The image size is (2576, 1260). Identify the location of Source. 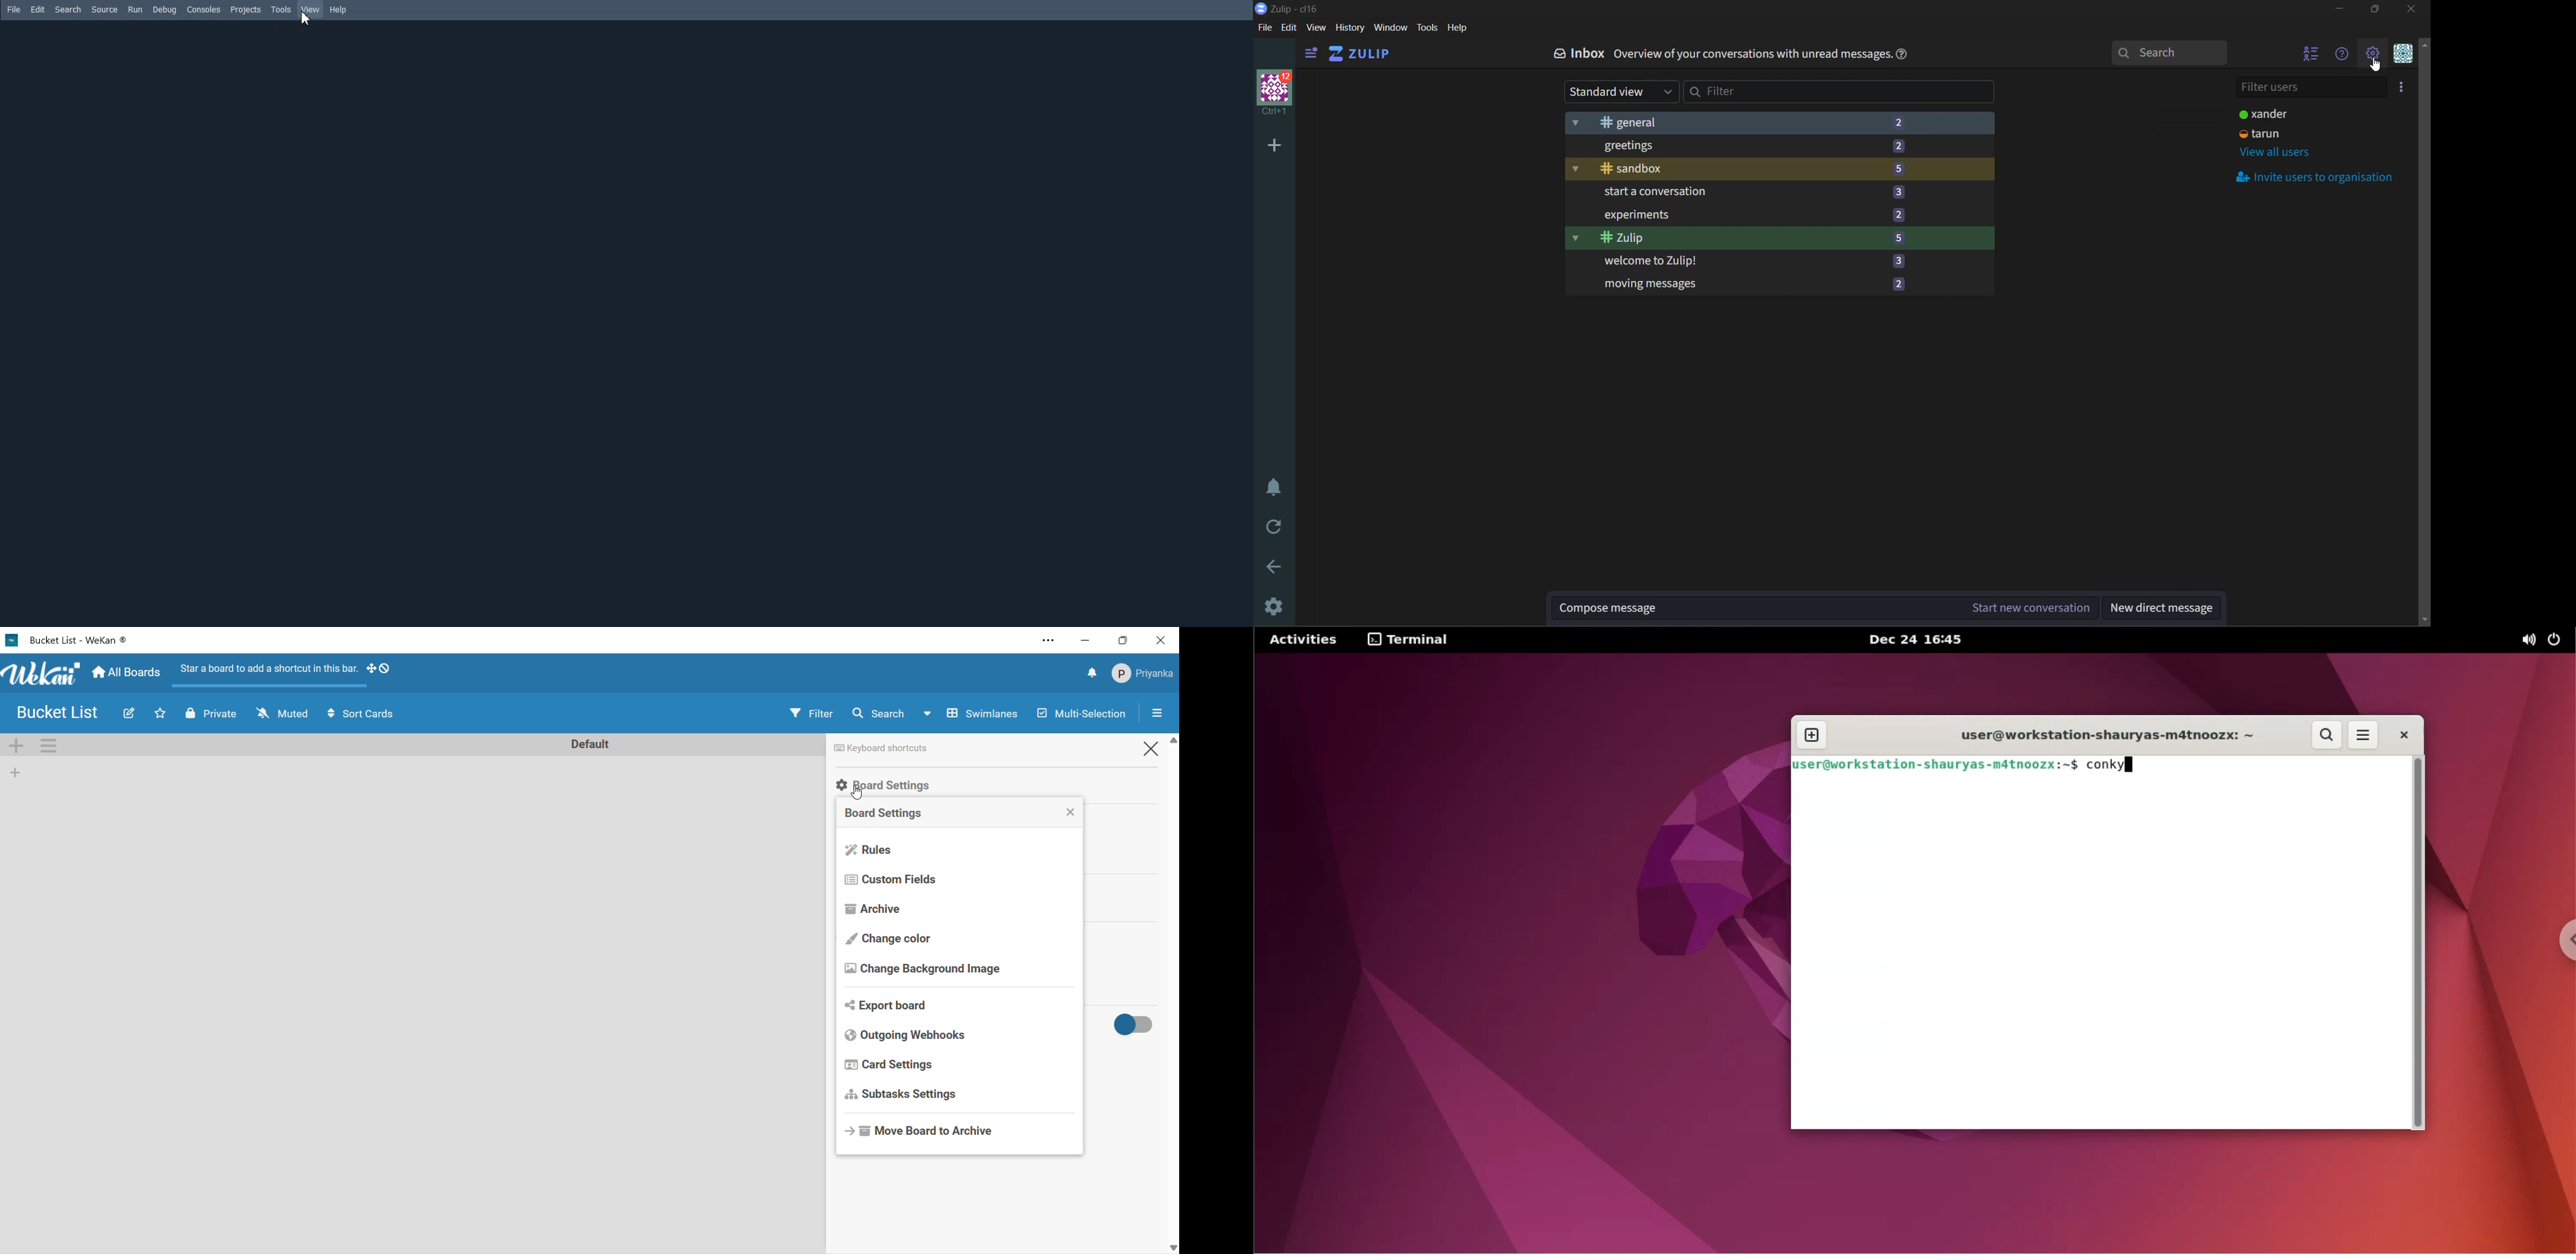
(104, 9).